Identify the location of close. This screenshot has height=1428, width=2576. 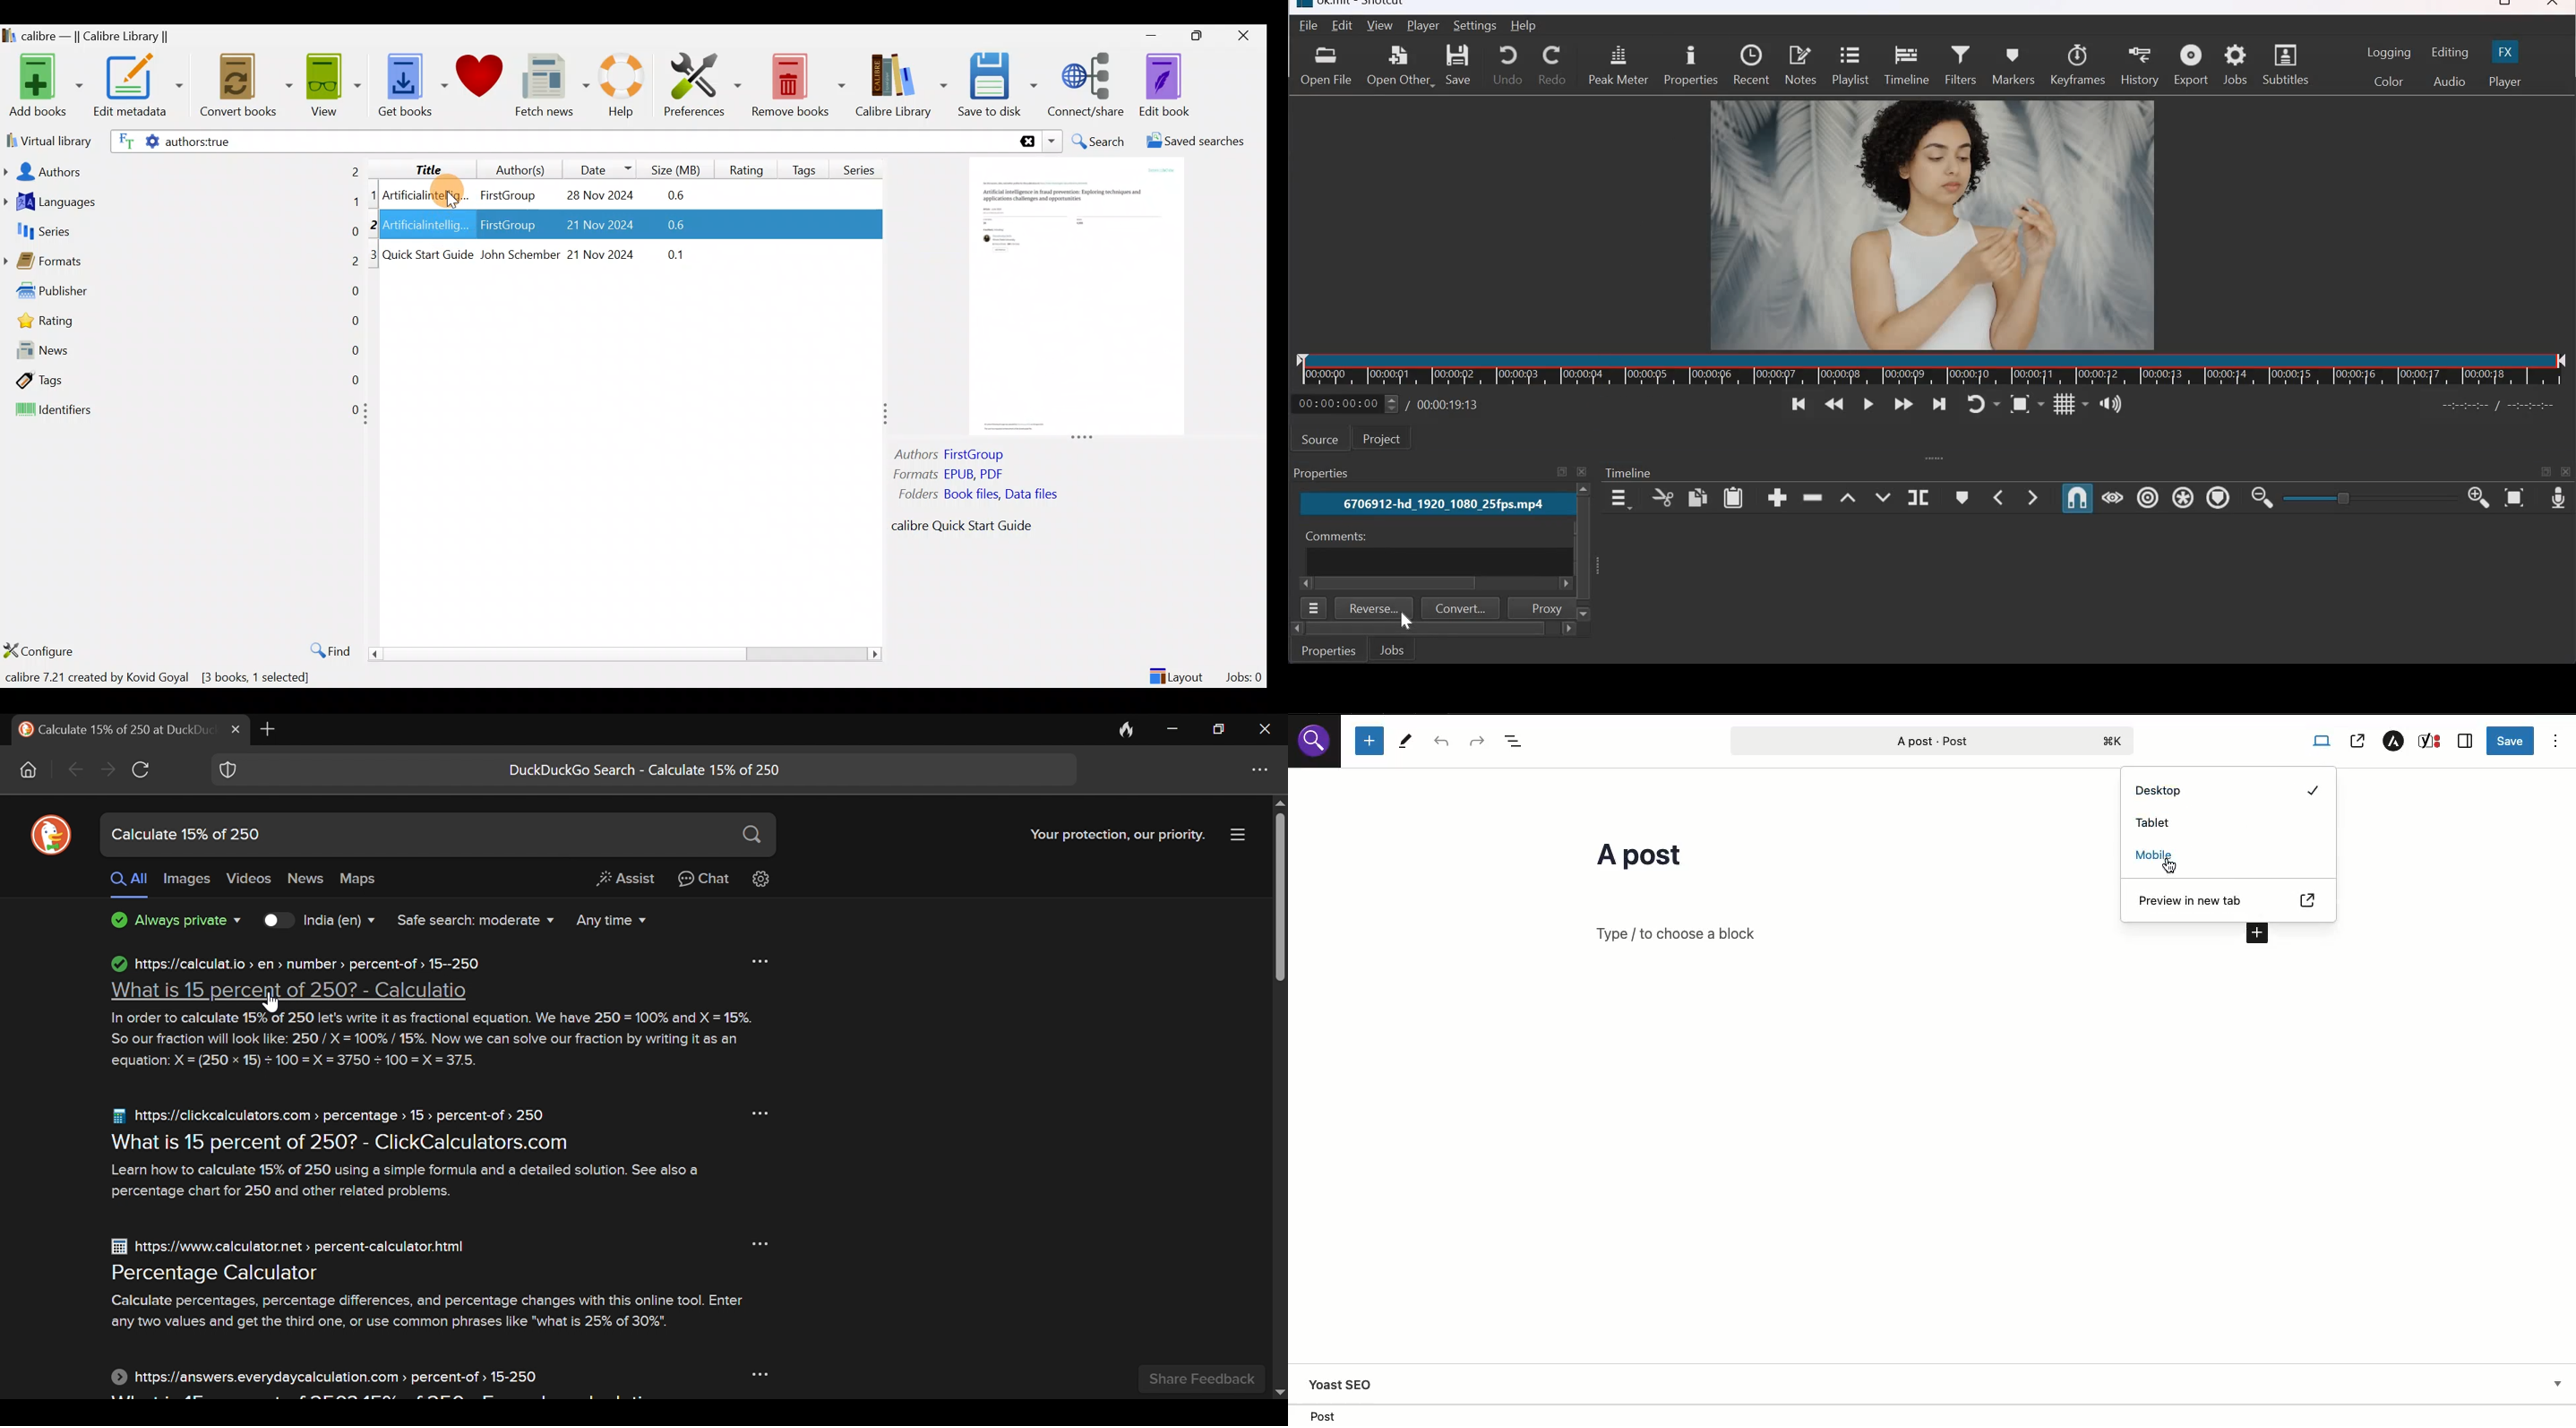
(1584, 472).